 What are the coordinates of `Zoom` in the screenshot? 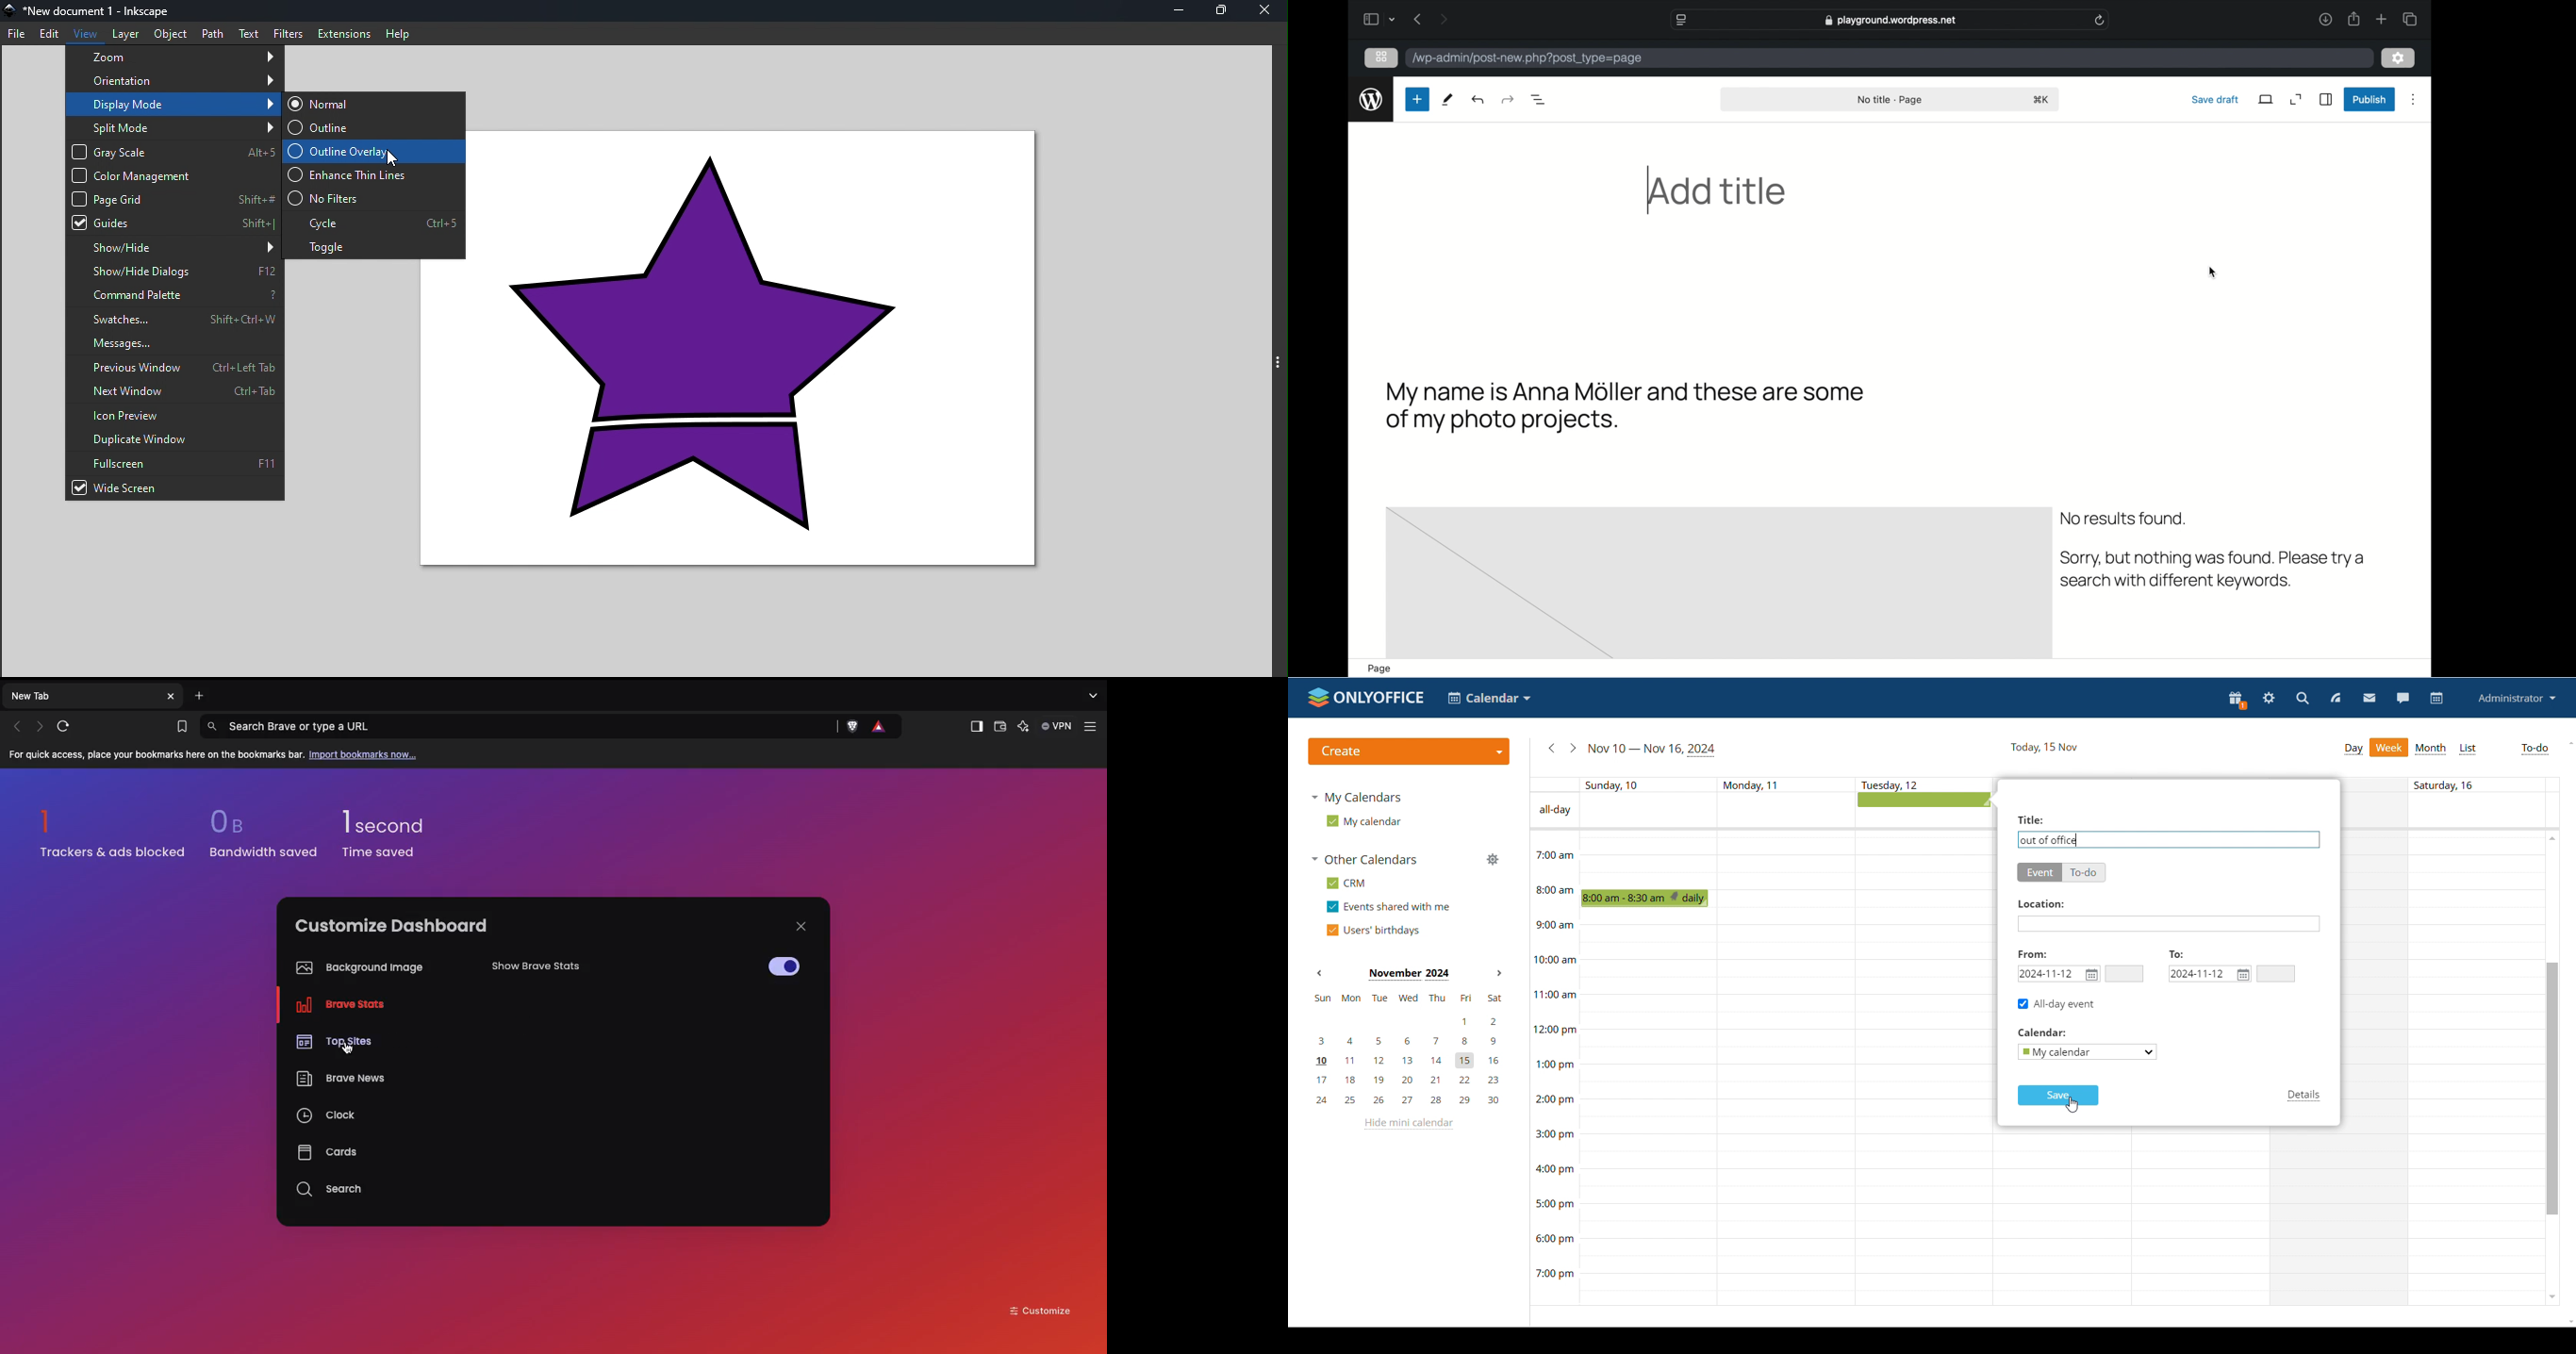 It's located at (174, 56).